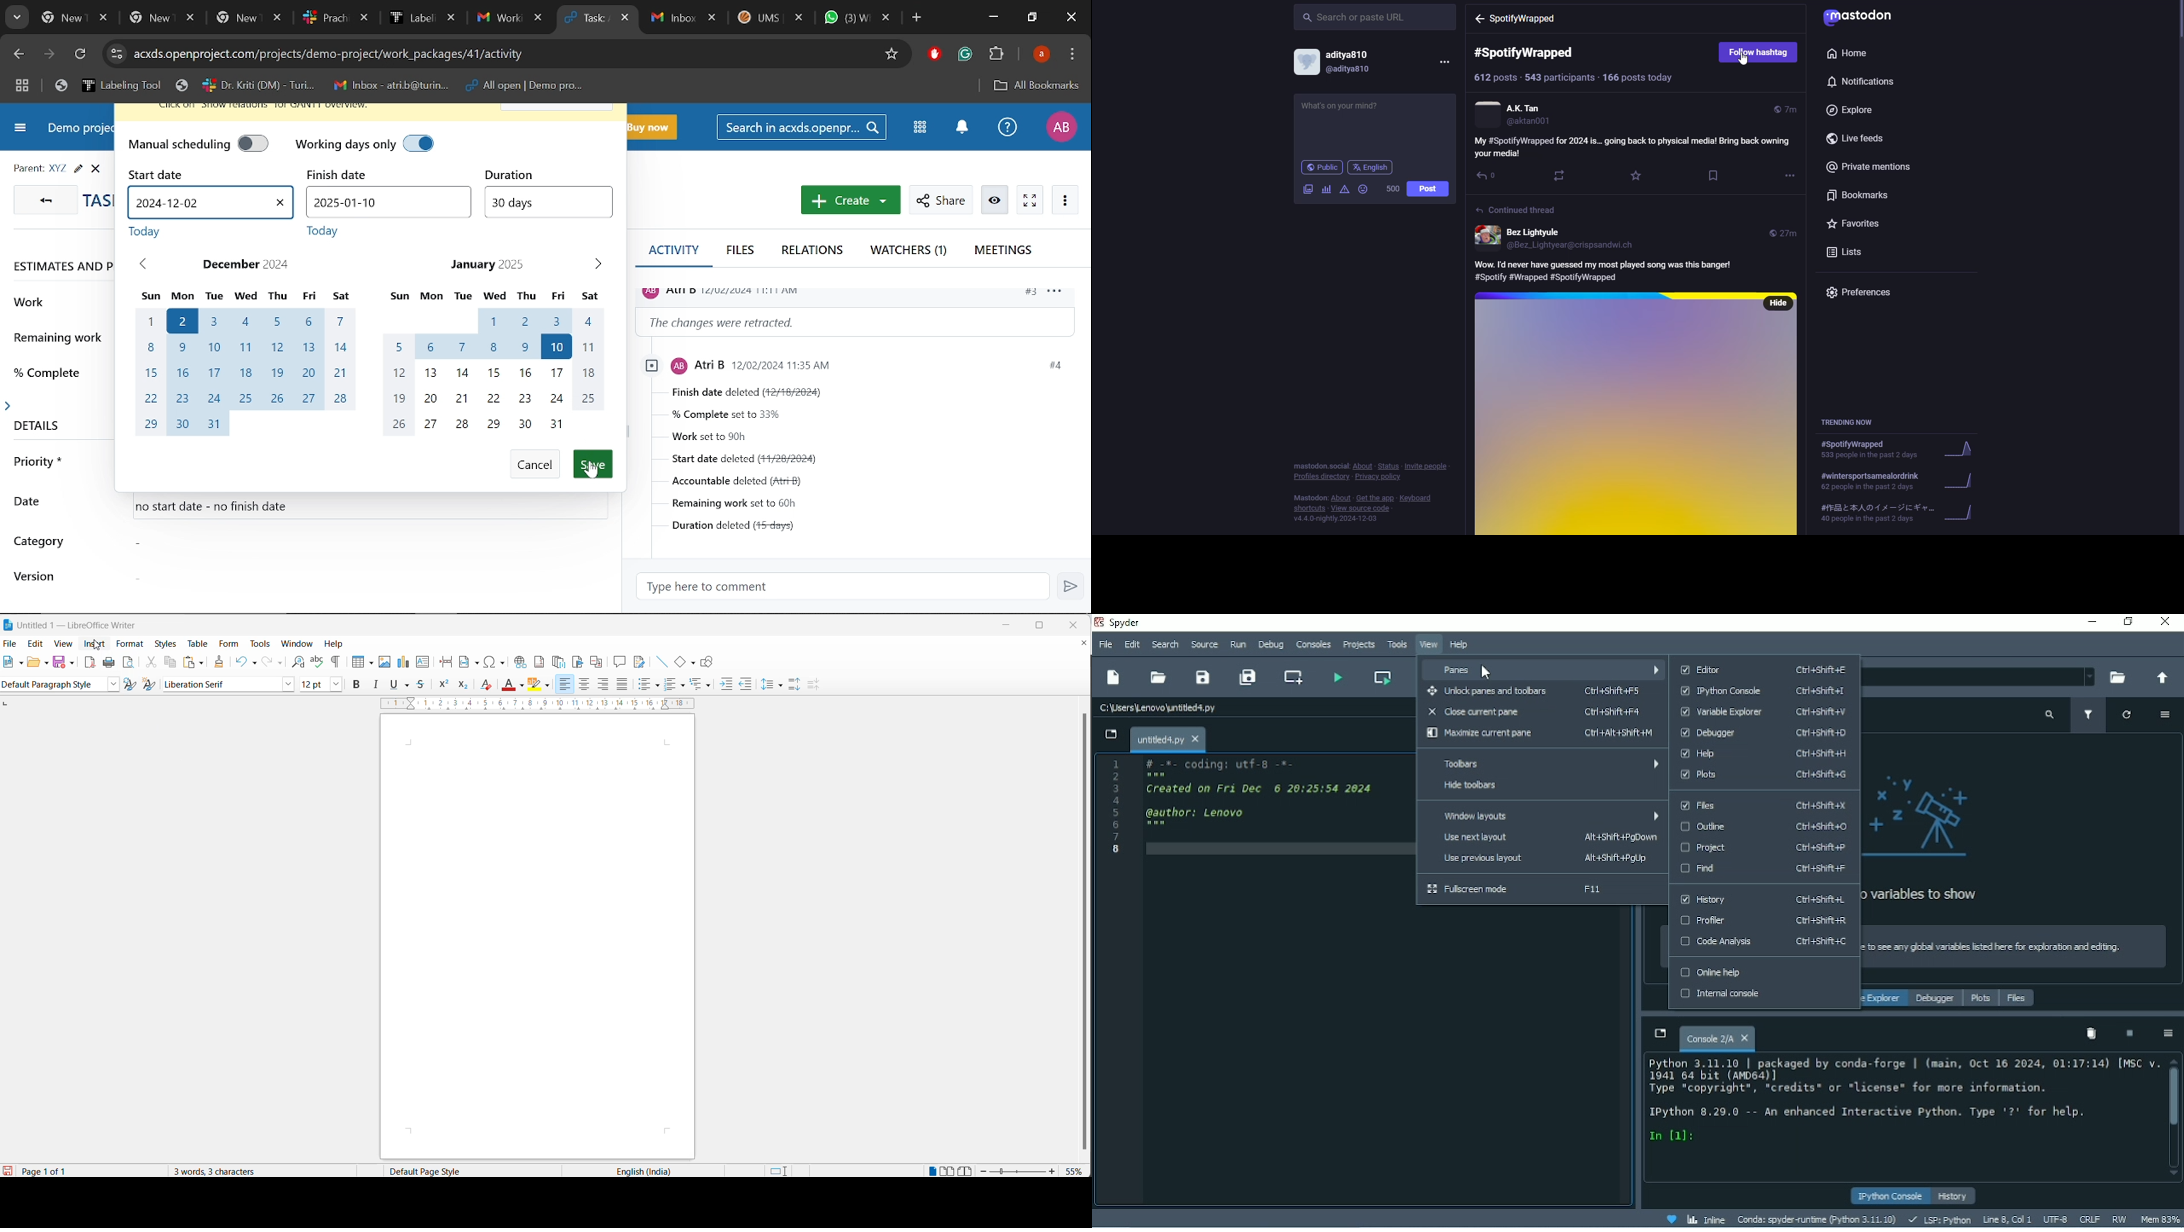 The width and height of the screenshot is (2184, 1232). Describe the element at coordinates (515, 173) in the screenshot. I see `duration` at that location.